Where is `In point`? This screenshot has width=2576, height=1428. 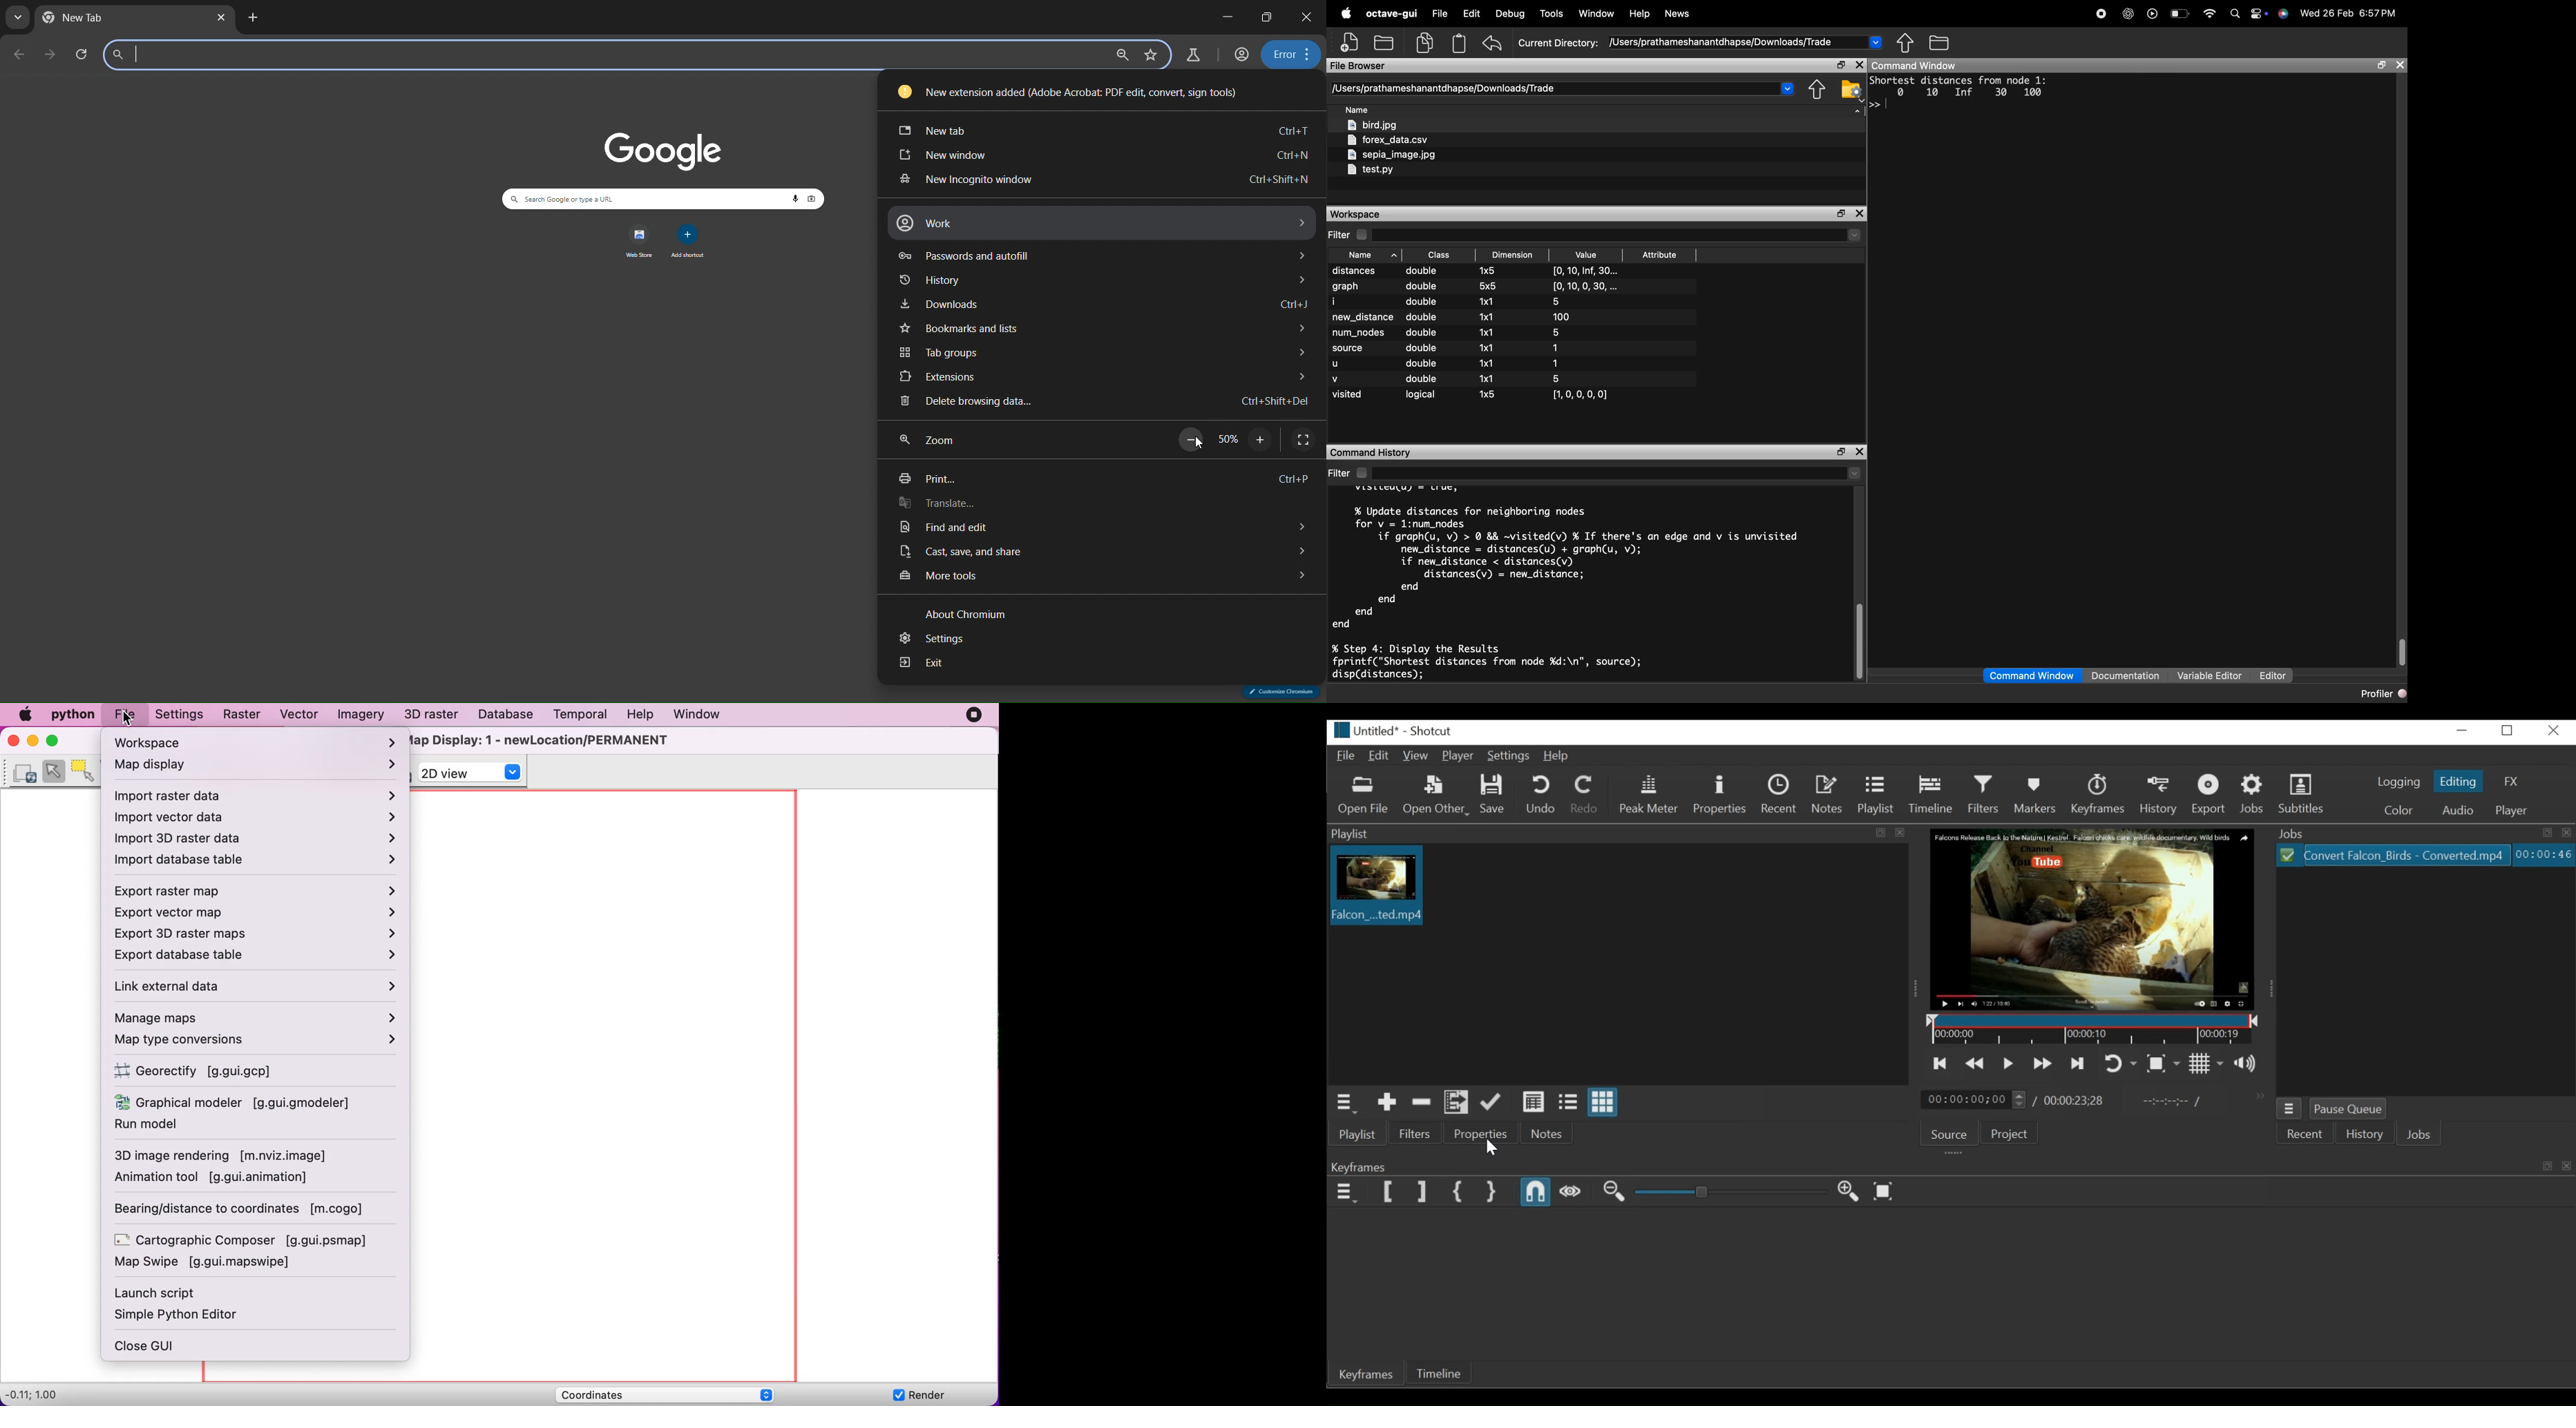 In point is located at coordinates (2172, 1101).